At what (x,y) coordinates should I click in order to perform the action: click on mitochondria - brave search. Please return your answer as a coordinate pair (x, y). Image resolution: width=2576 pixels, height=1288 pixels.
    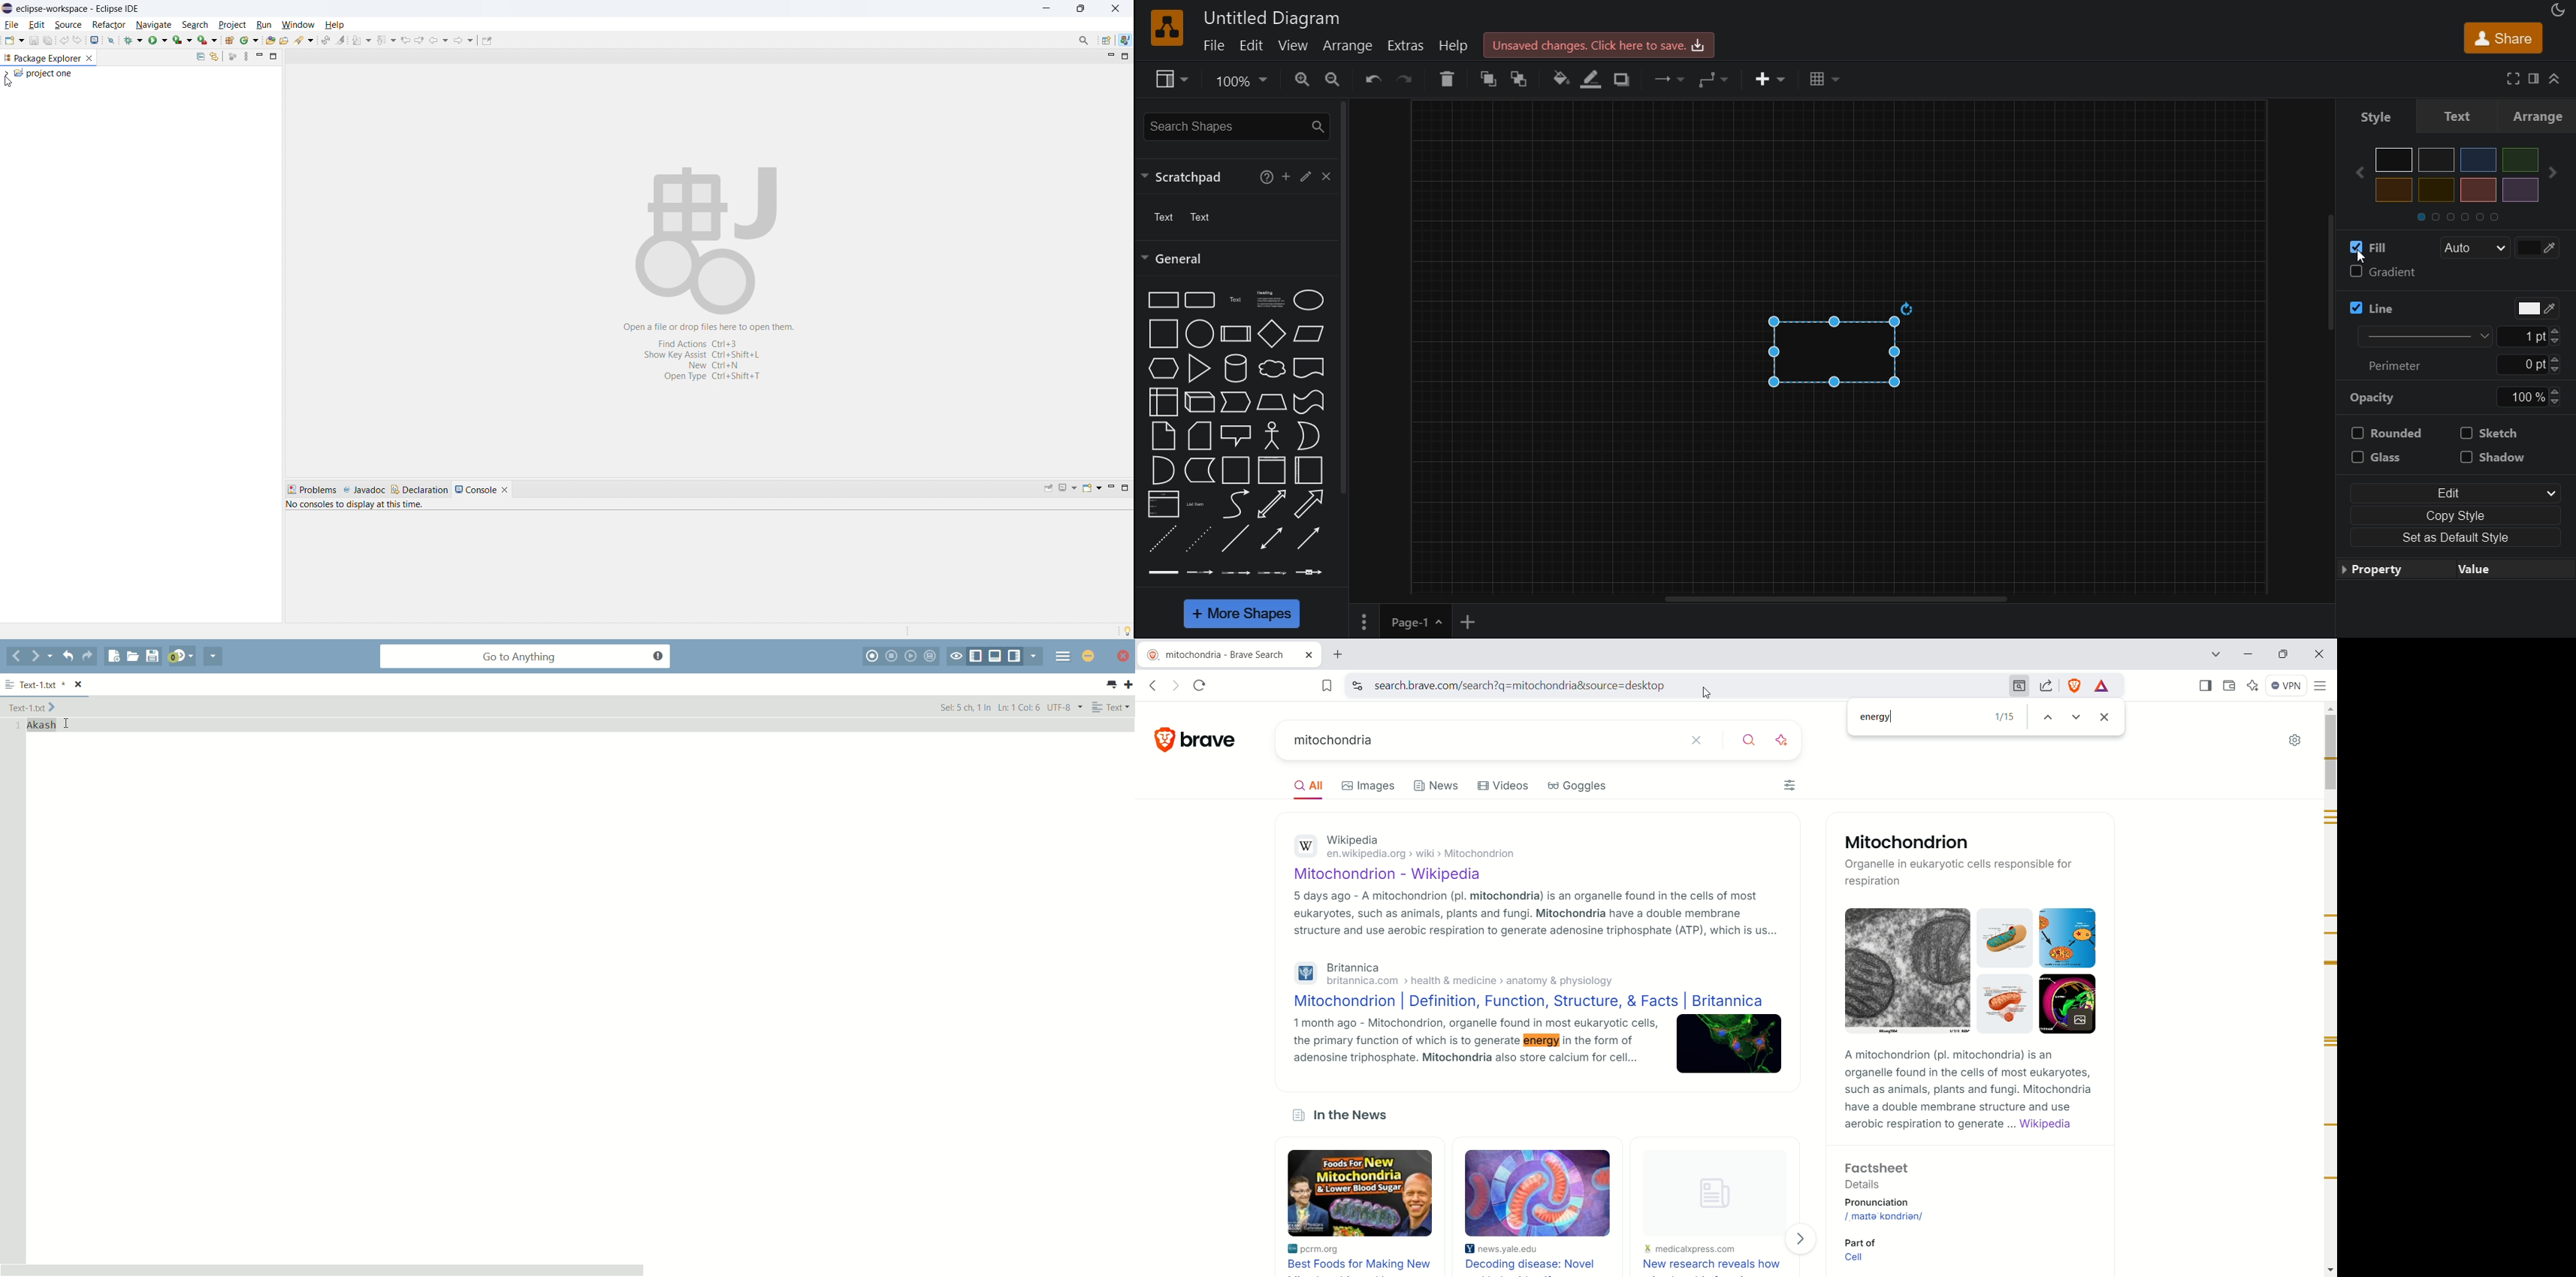
    Looking at the image, I should click on (1228, 654).